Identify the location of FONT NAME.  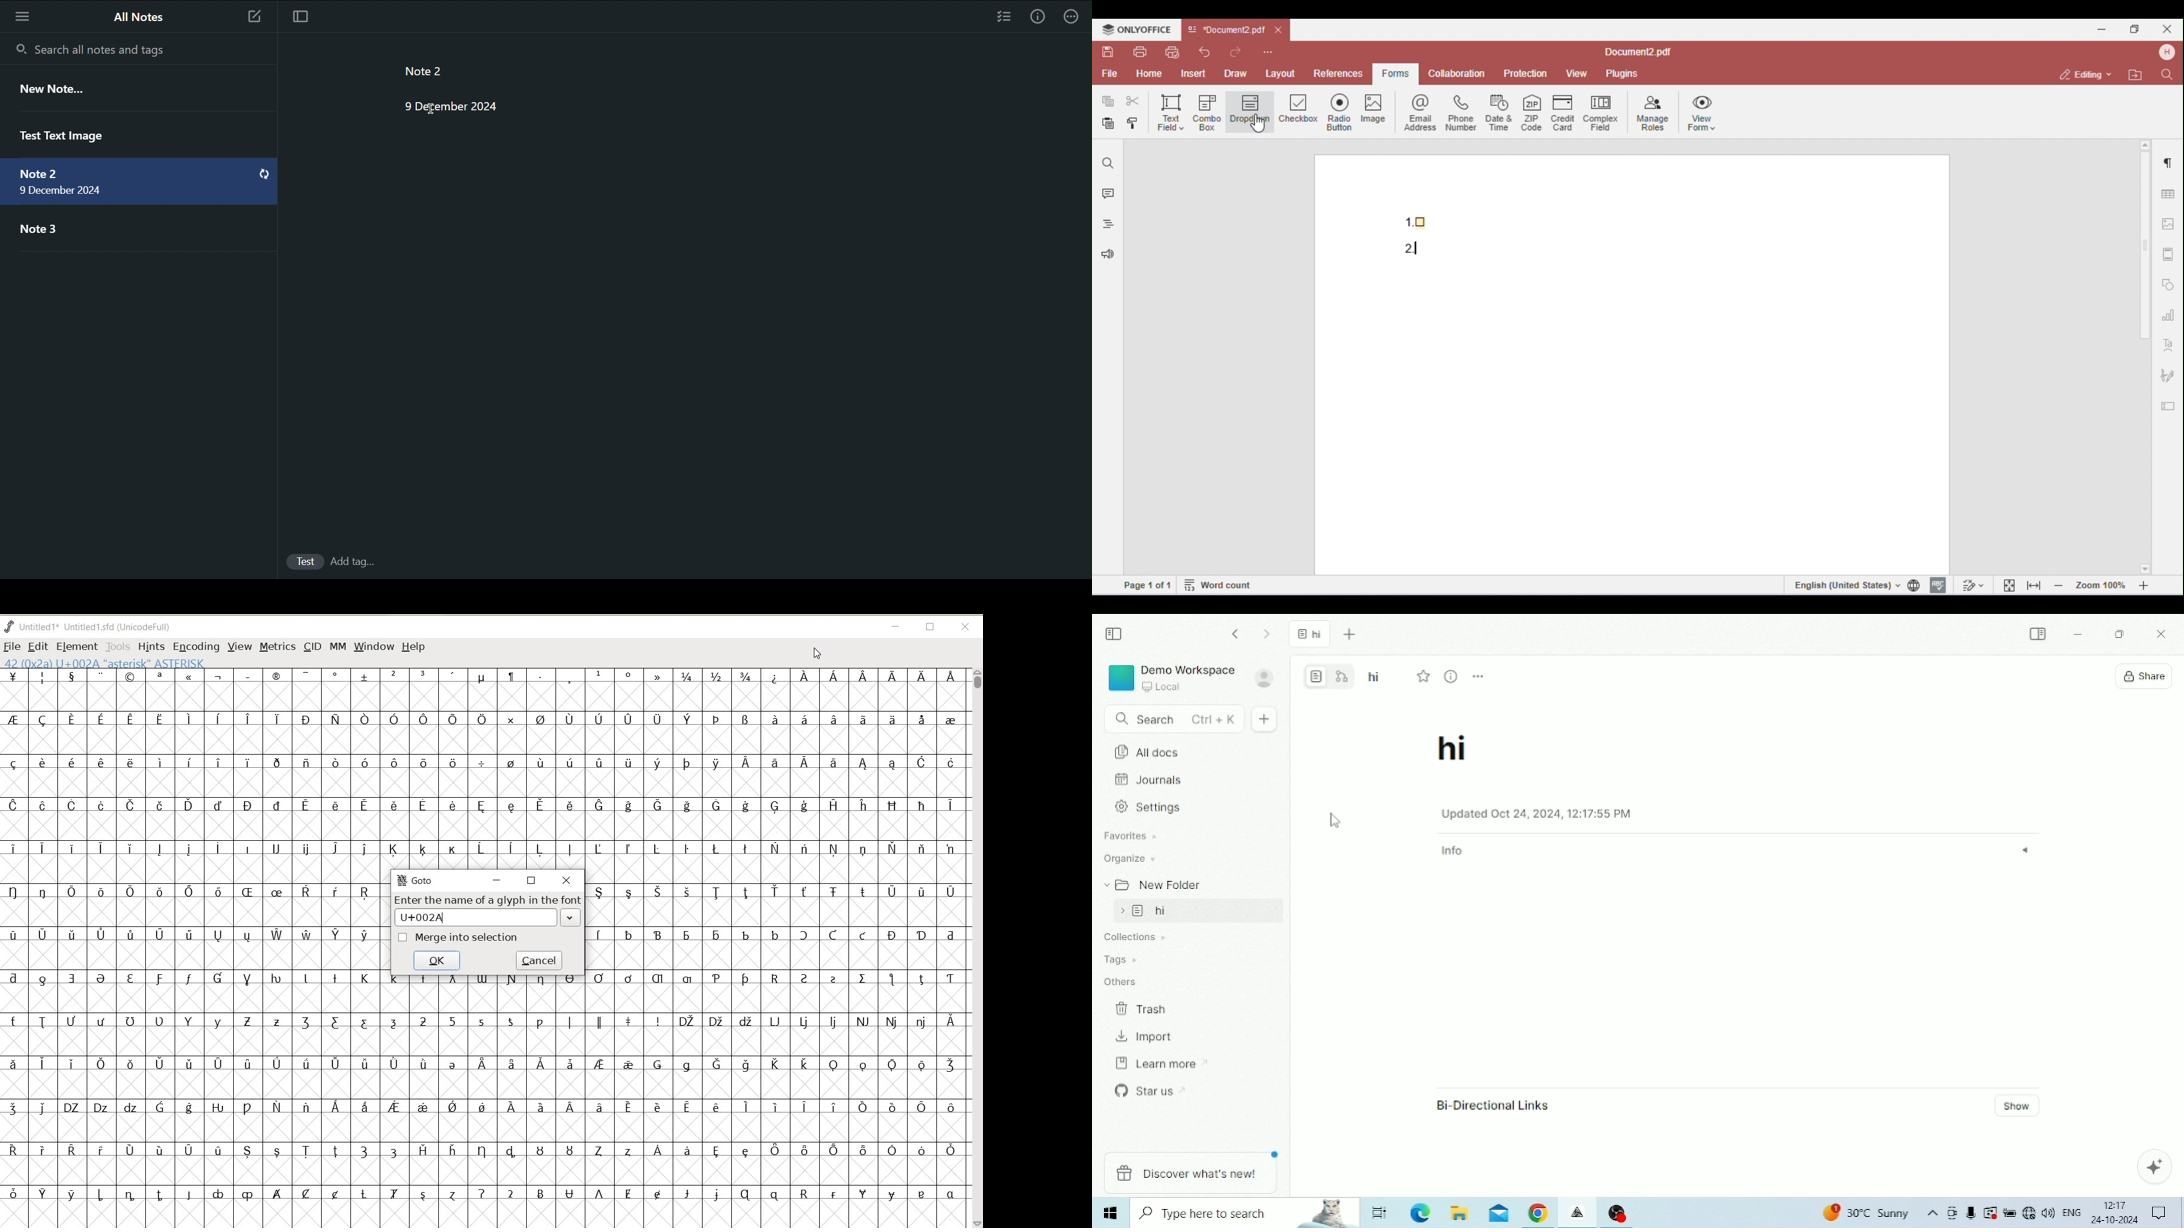
(93, 627).